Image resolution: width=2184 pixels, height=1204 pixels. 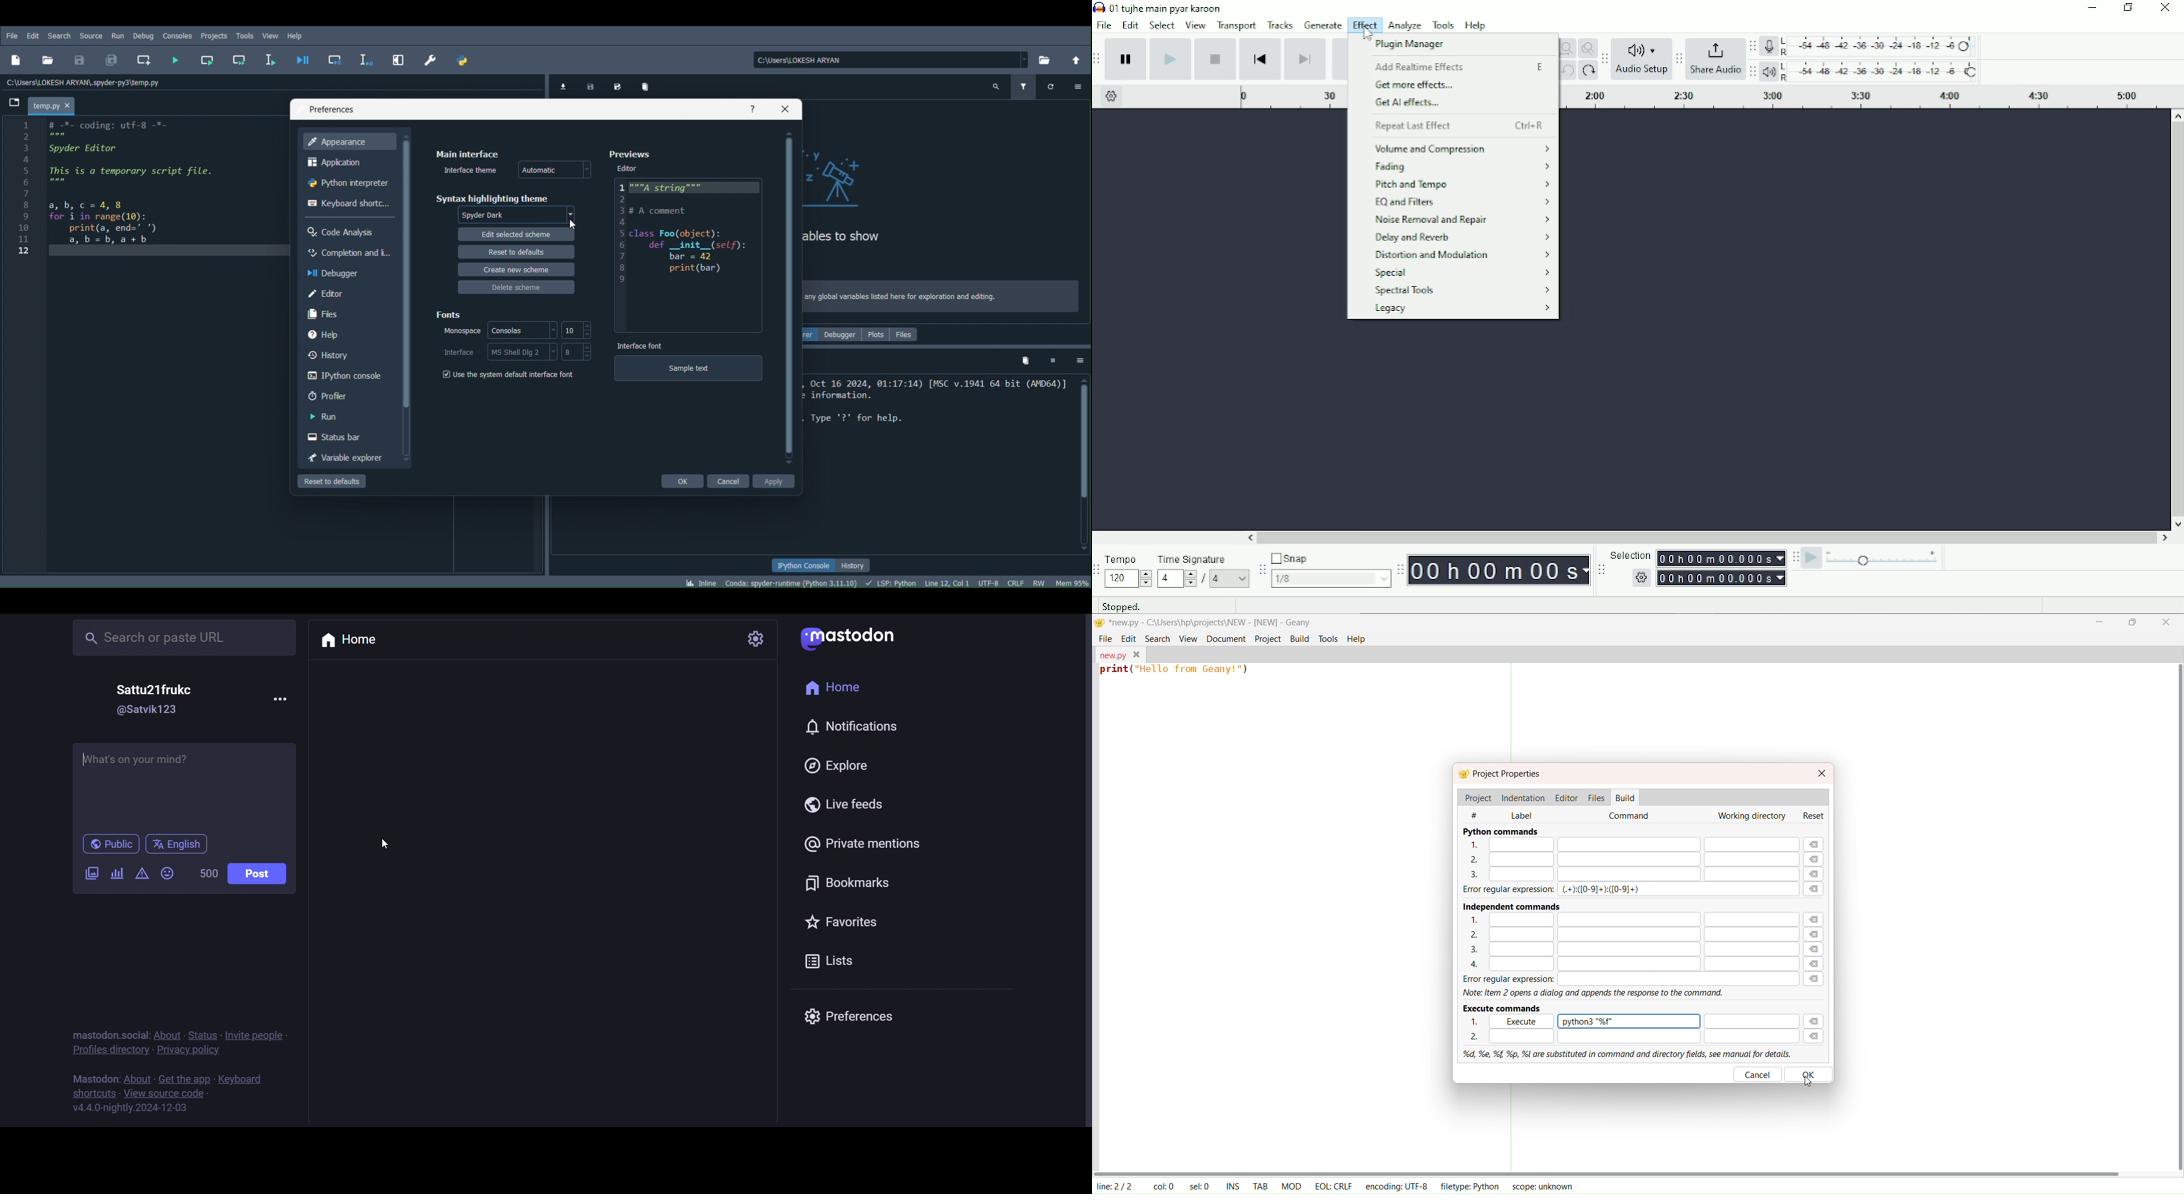 What do you see at coordinates (947, 581) in the screenshot?
I see `Cursor position` at bounding box center [947, 581].